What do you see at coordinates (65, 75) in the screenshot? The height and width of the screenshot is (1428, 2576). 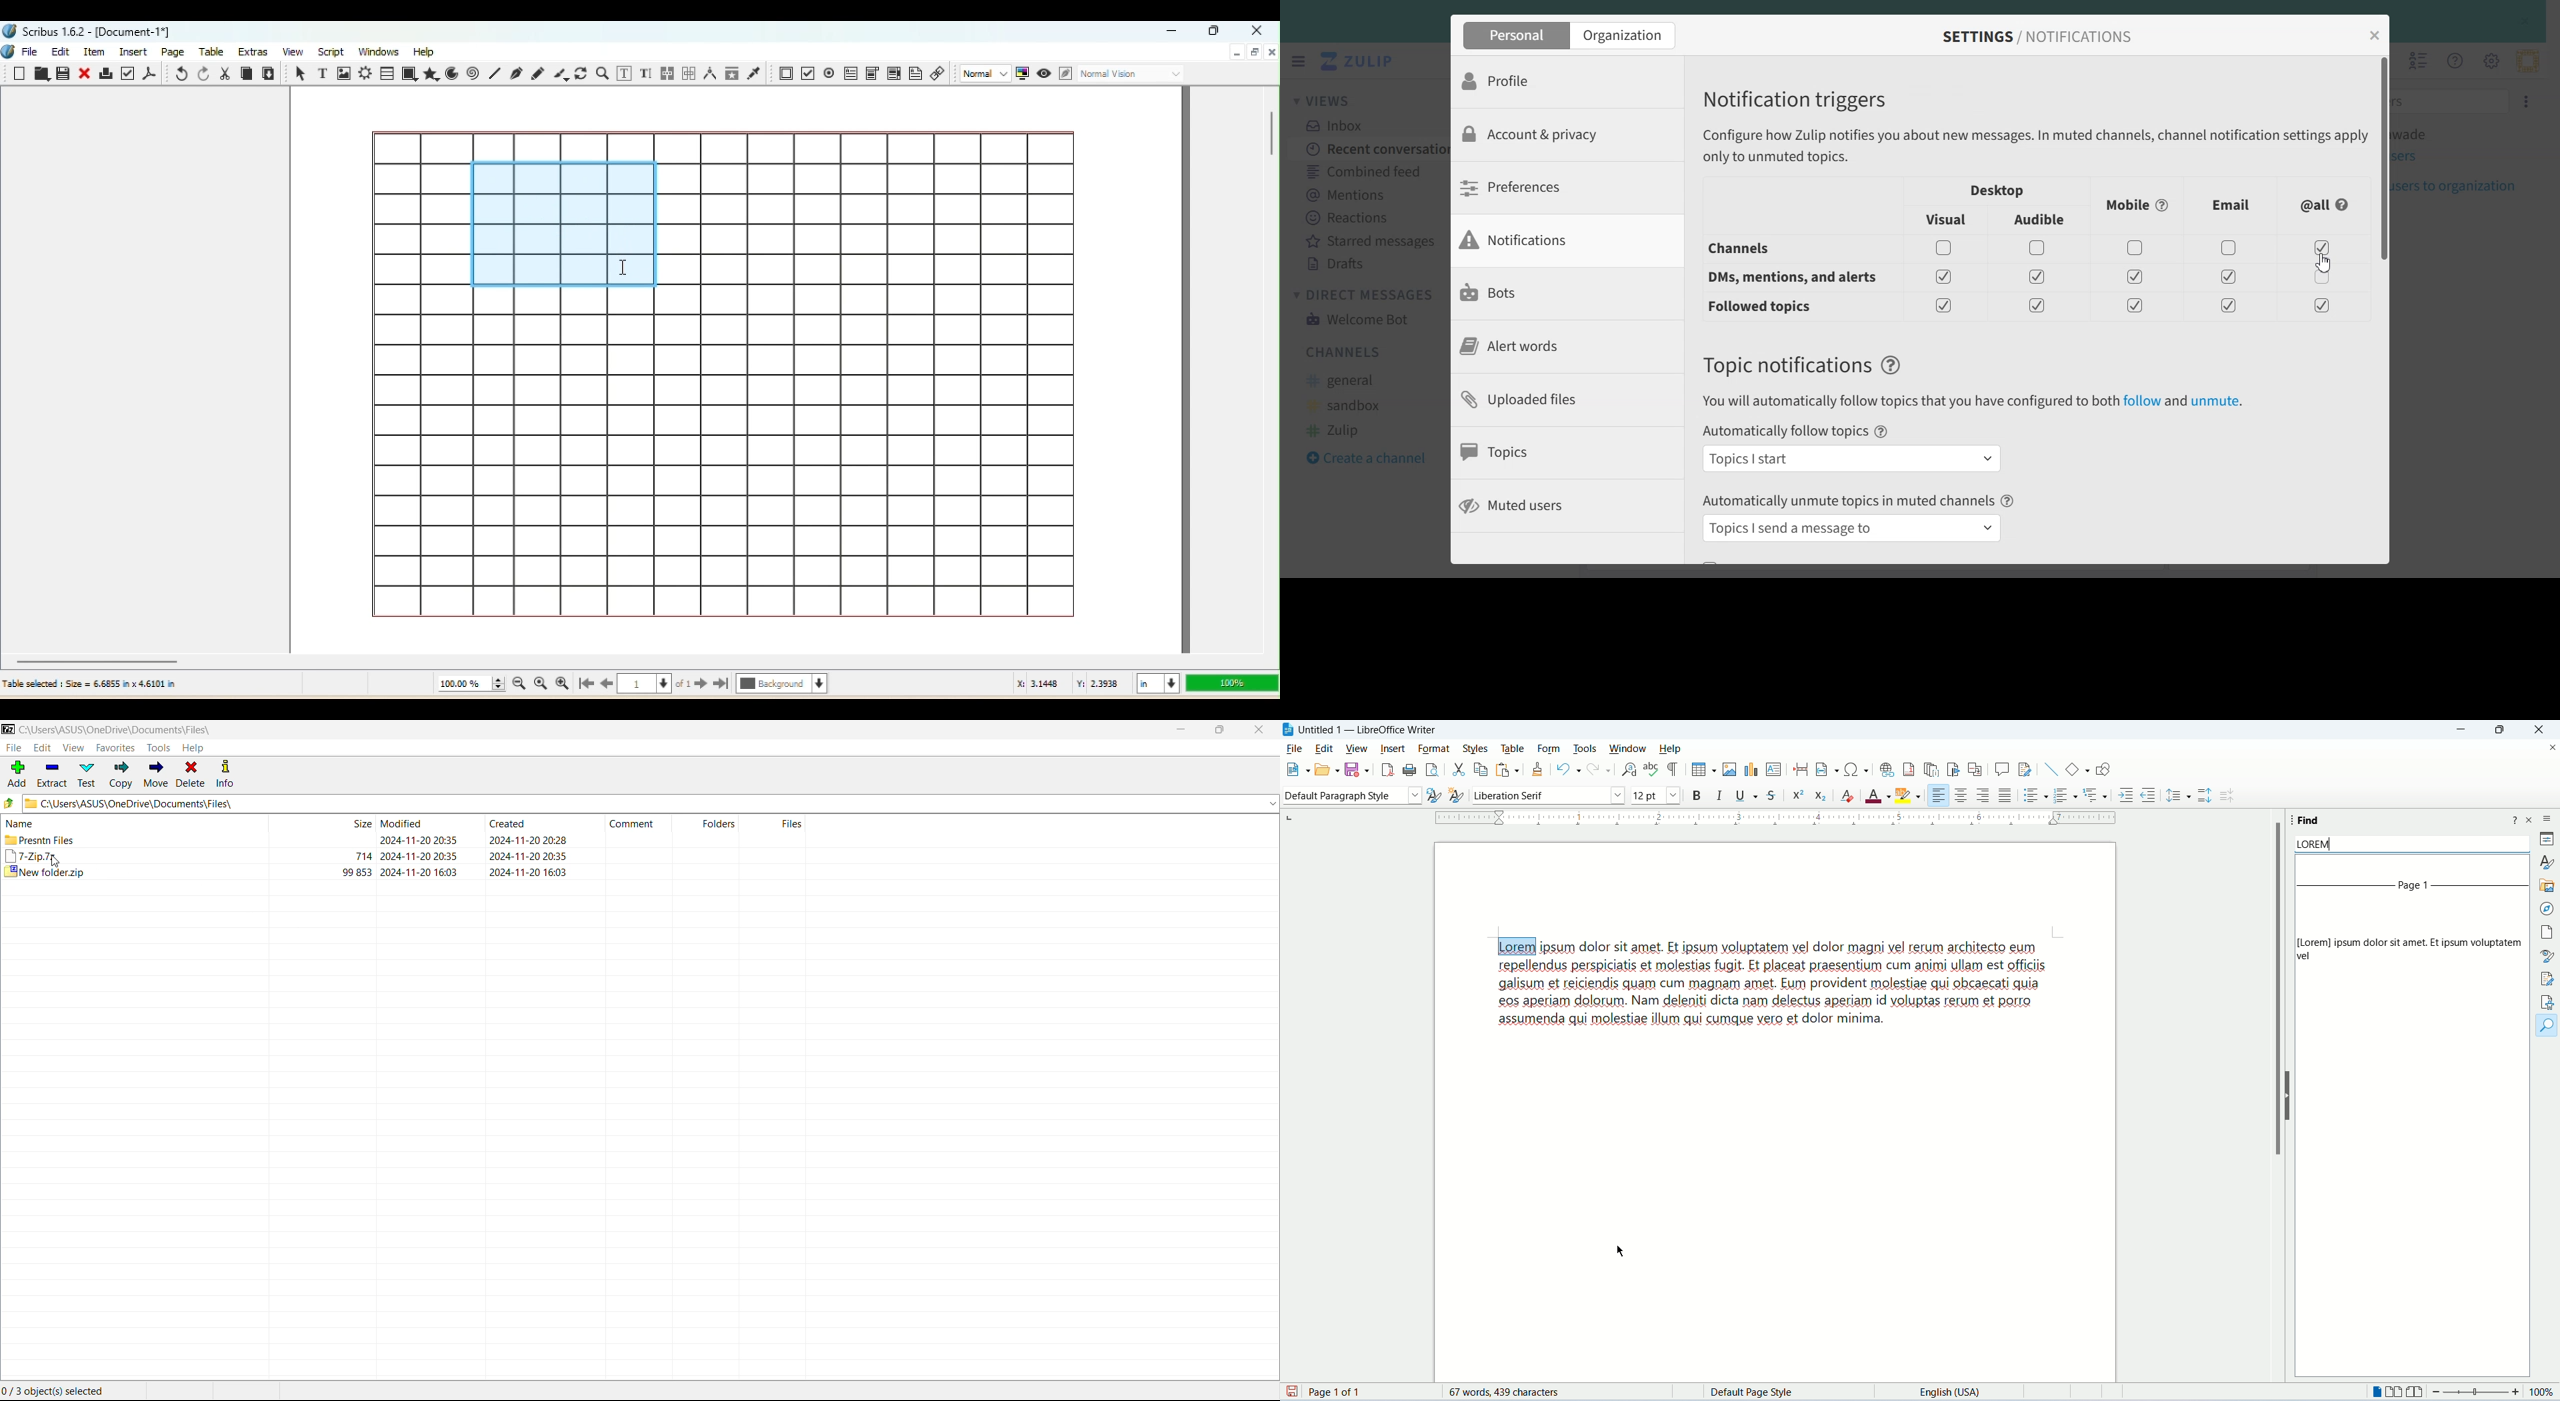 I see `Save` at bounding box center [65, 75].